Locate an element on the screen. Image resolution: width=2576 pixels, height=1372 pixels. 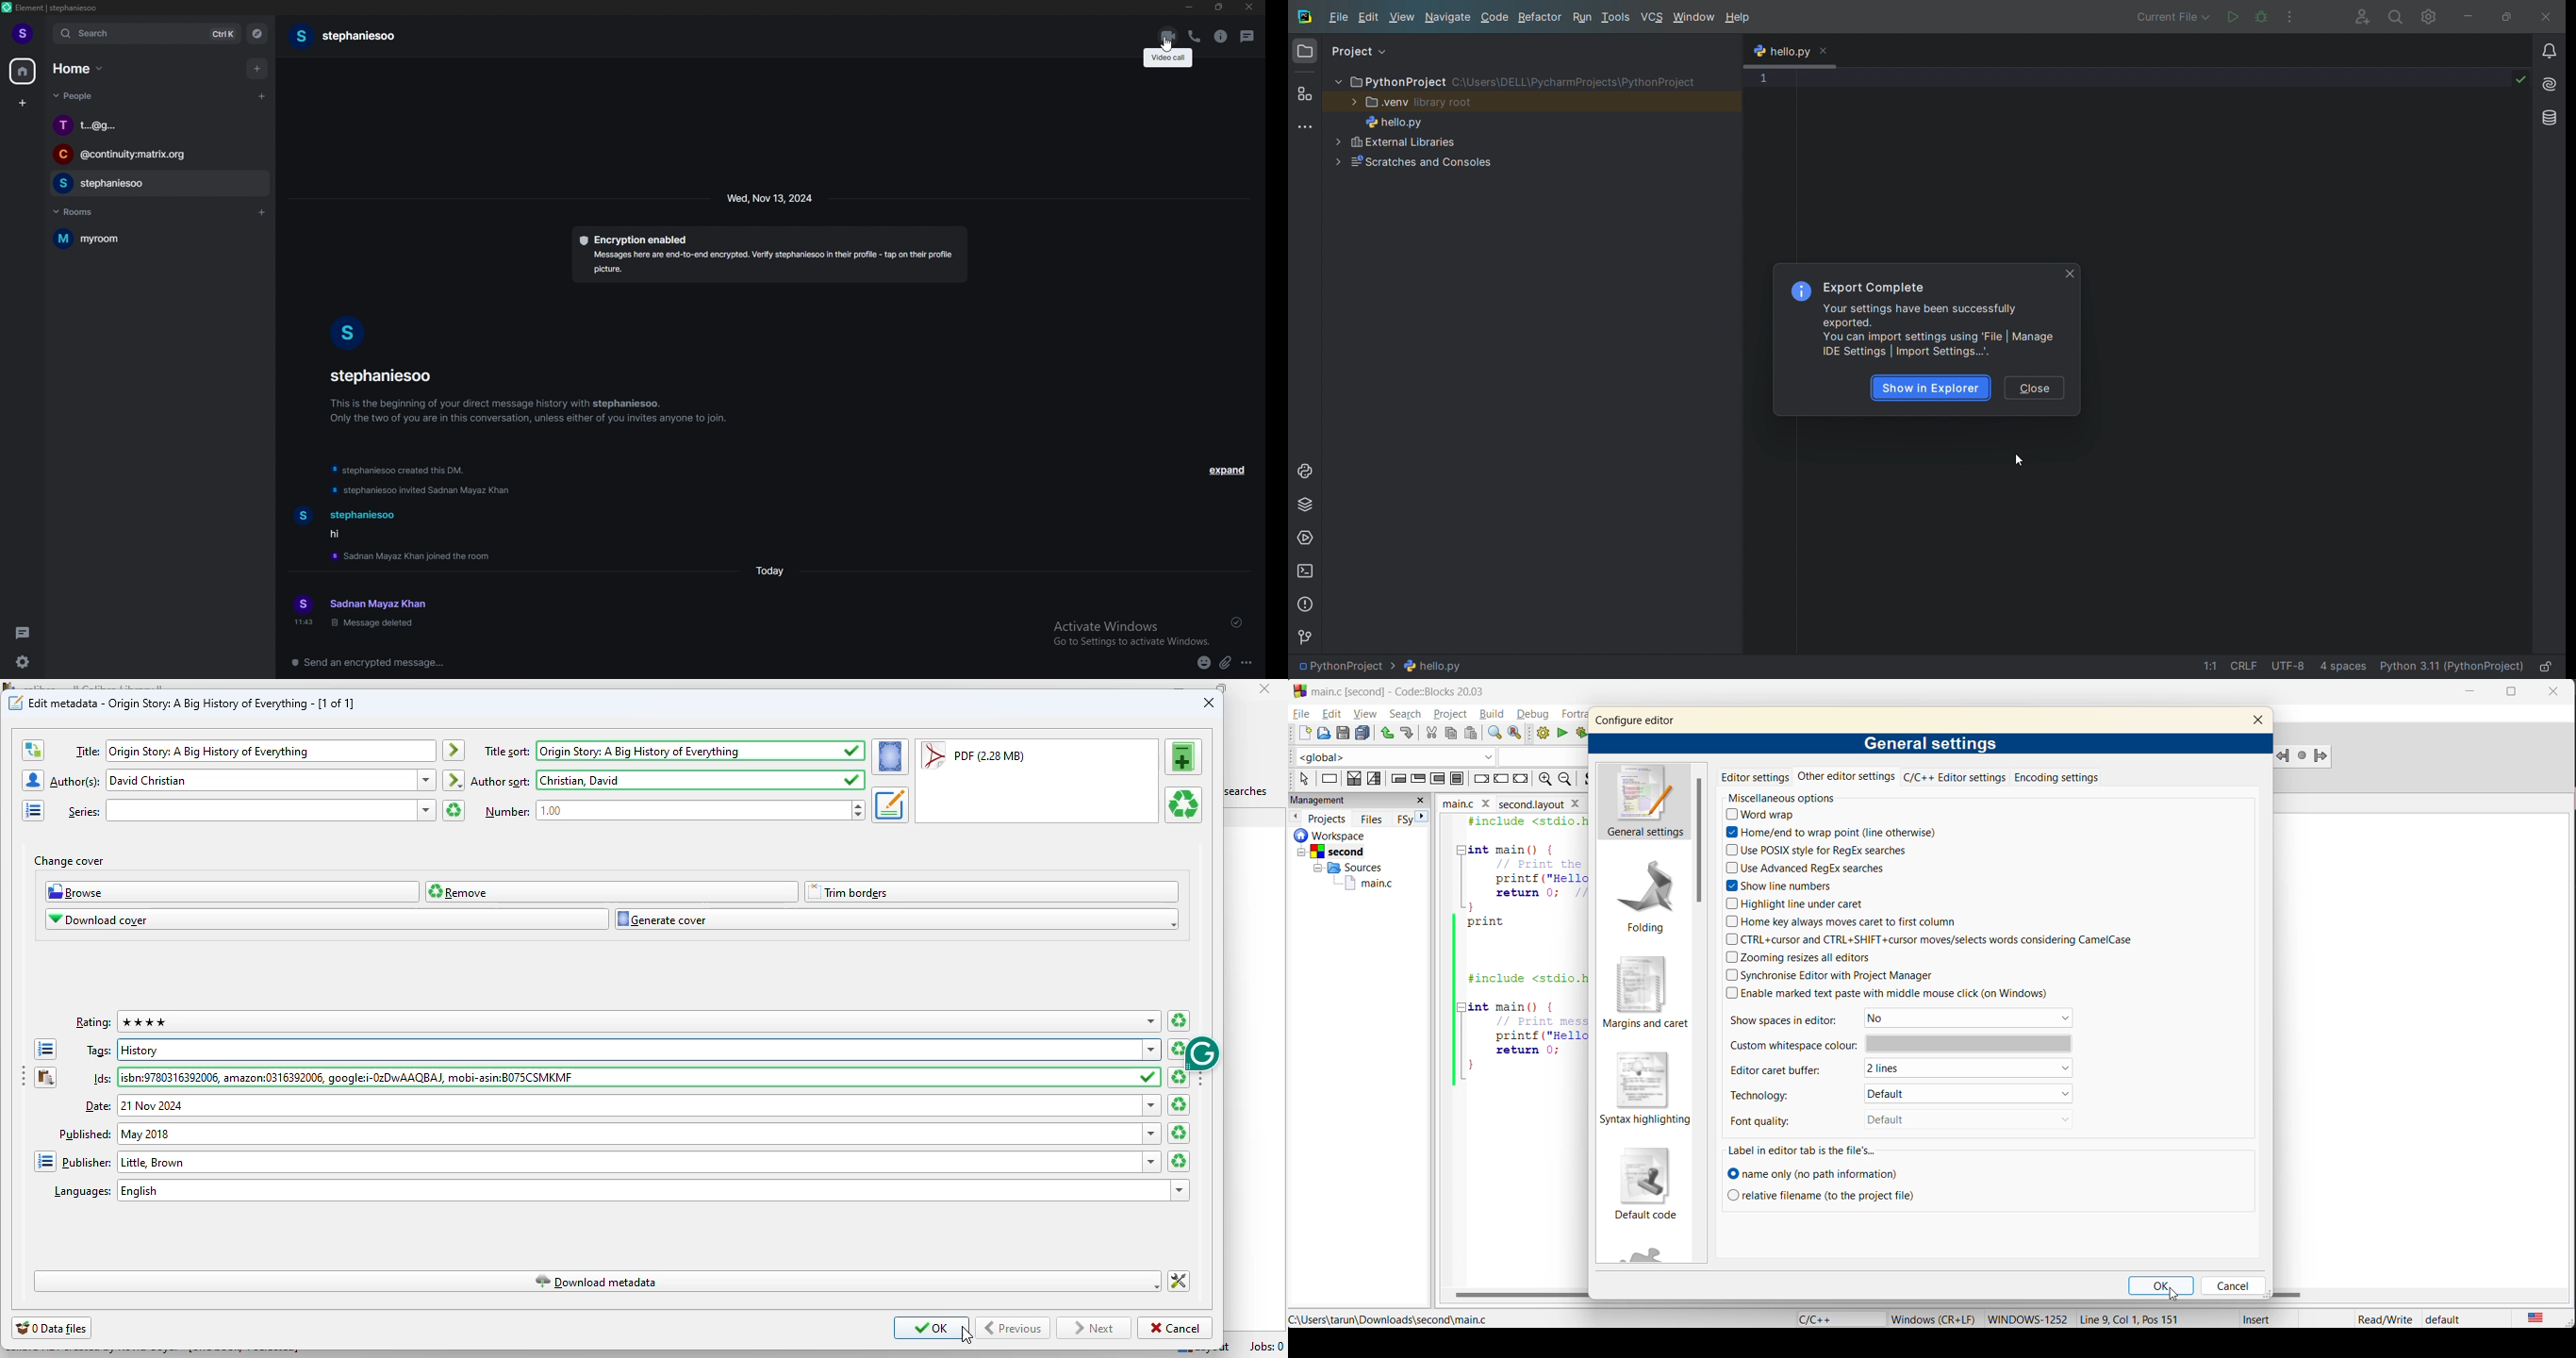
voice call is located at coordinates (1194, 36).